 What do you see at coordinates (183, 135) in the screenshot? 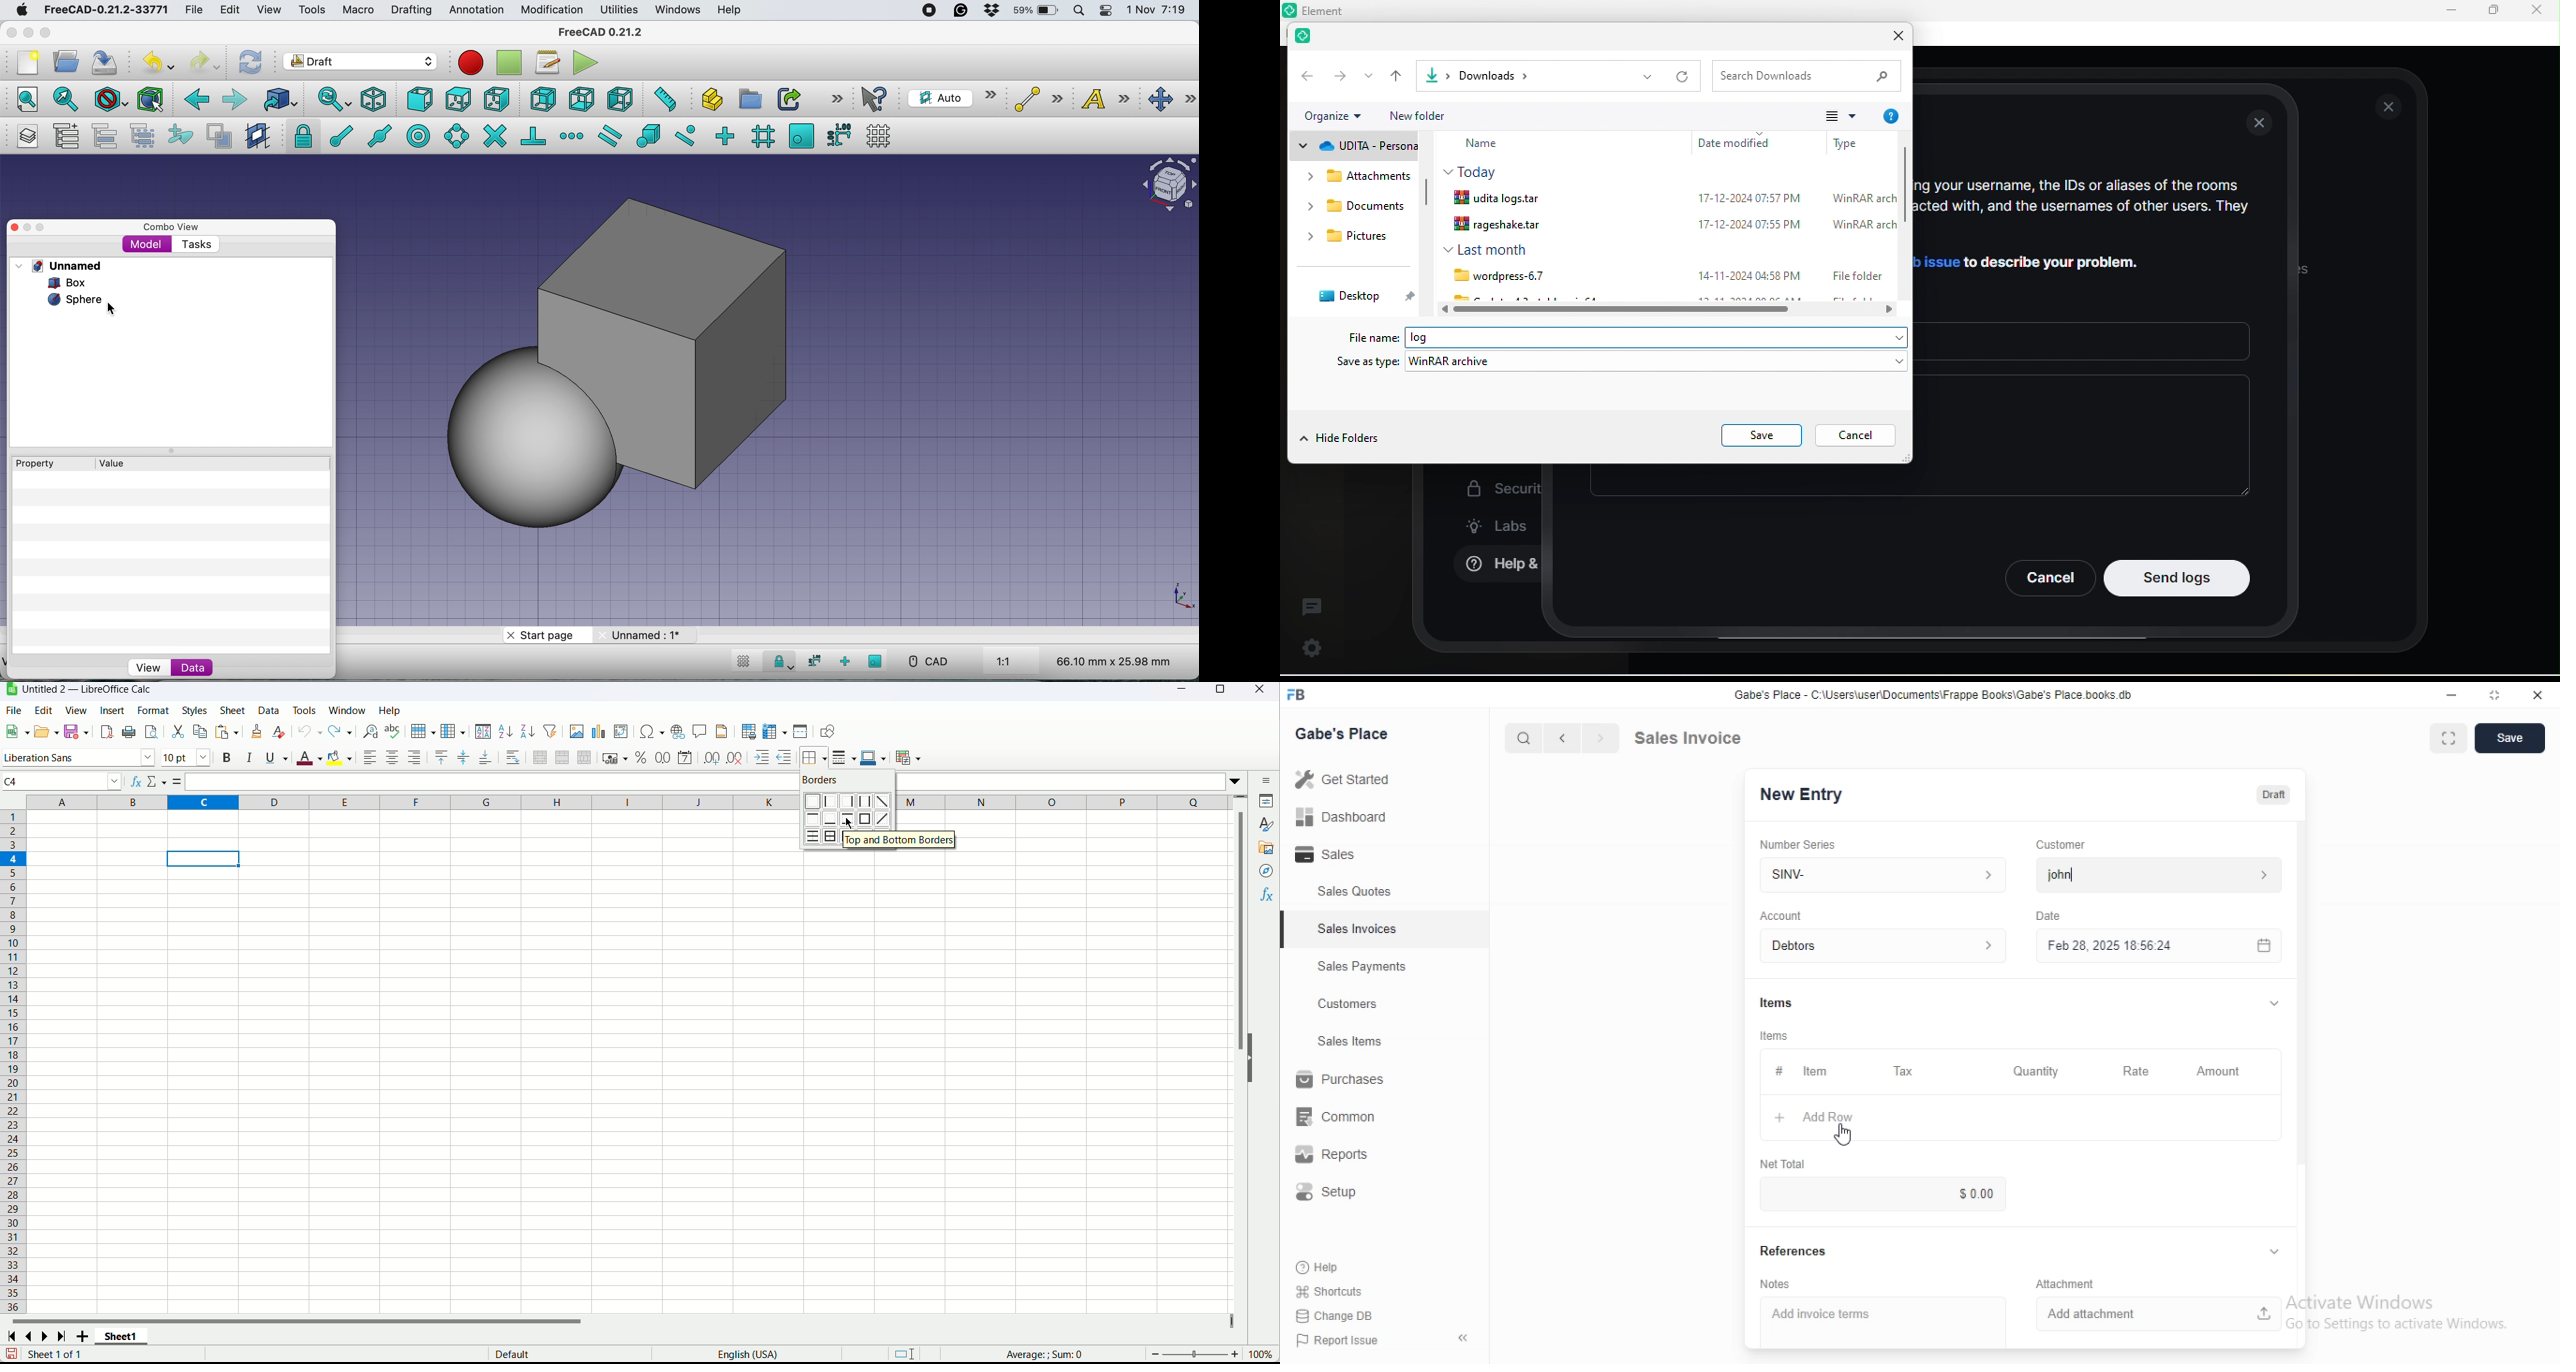
I see `add to construction group` at bounding box center [183, 135].